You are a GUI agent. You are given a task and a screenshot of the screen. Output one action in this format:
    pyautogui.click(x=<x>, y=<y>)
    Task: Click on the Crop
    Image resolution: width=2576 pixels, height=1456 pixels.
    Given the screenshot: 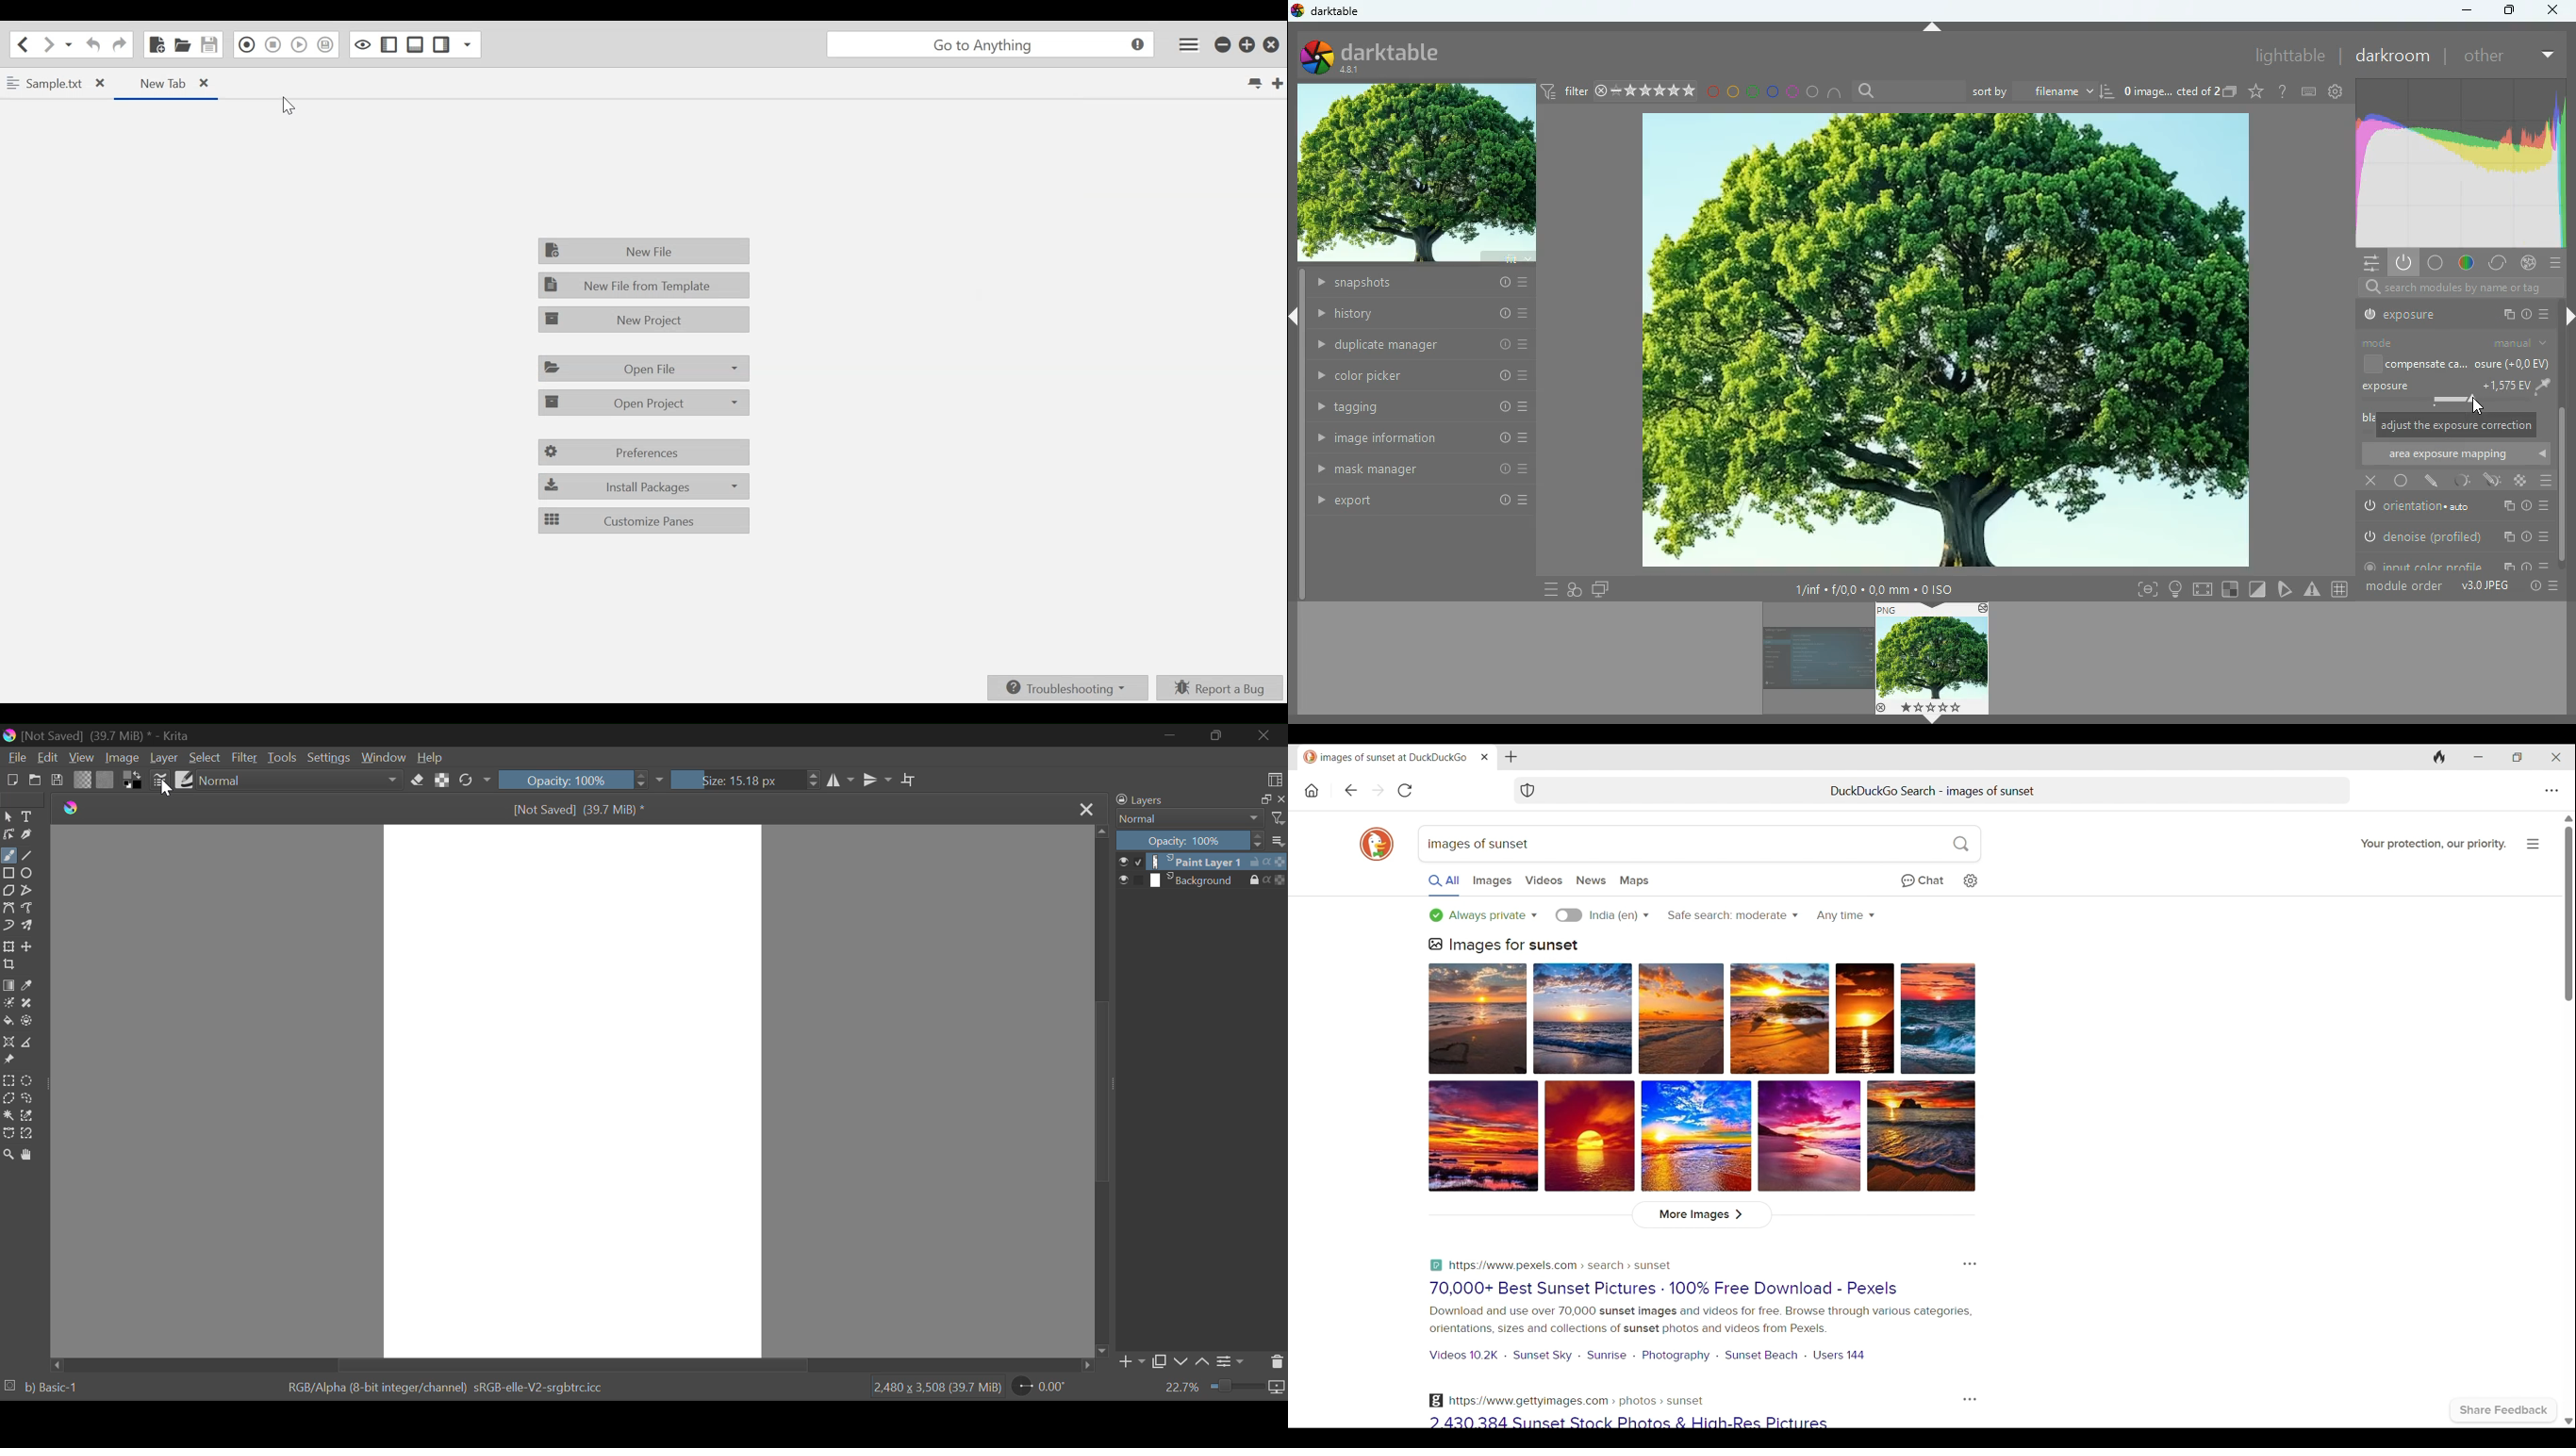 What is the action you would take?
    pyautogui.click(x=909, y=780)
    